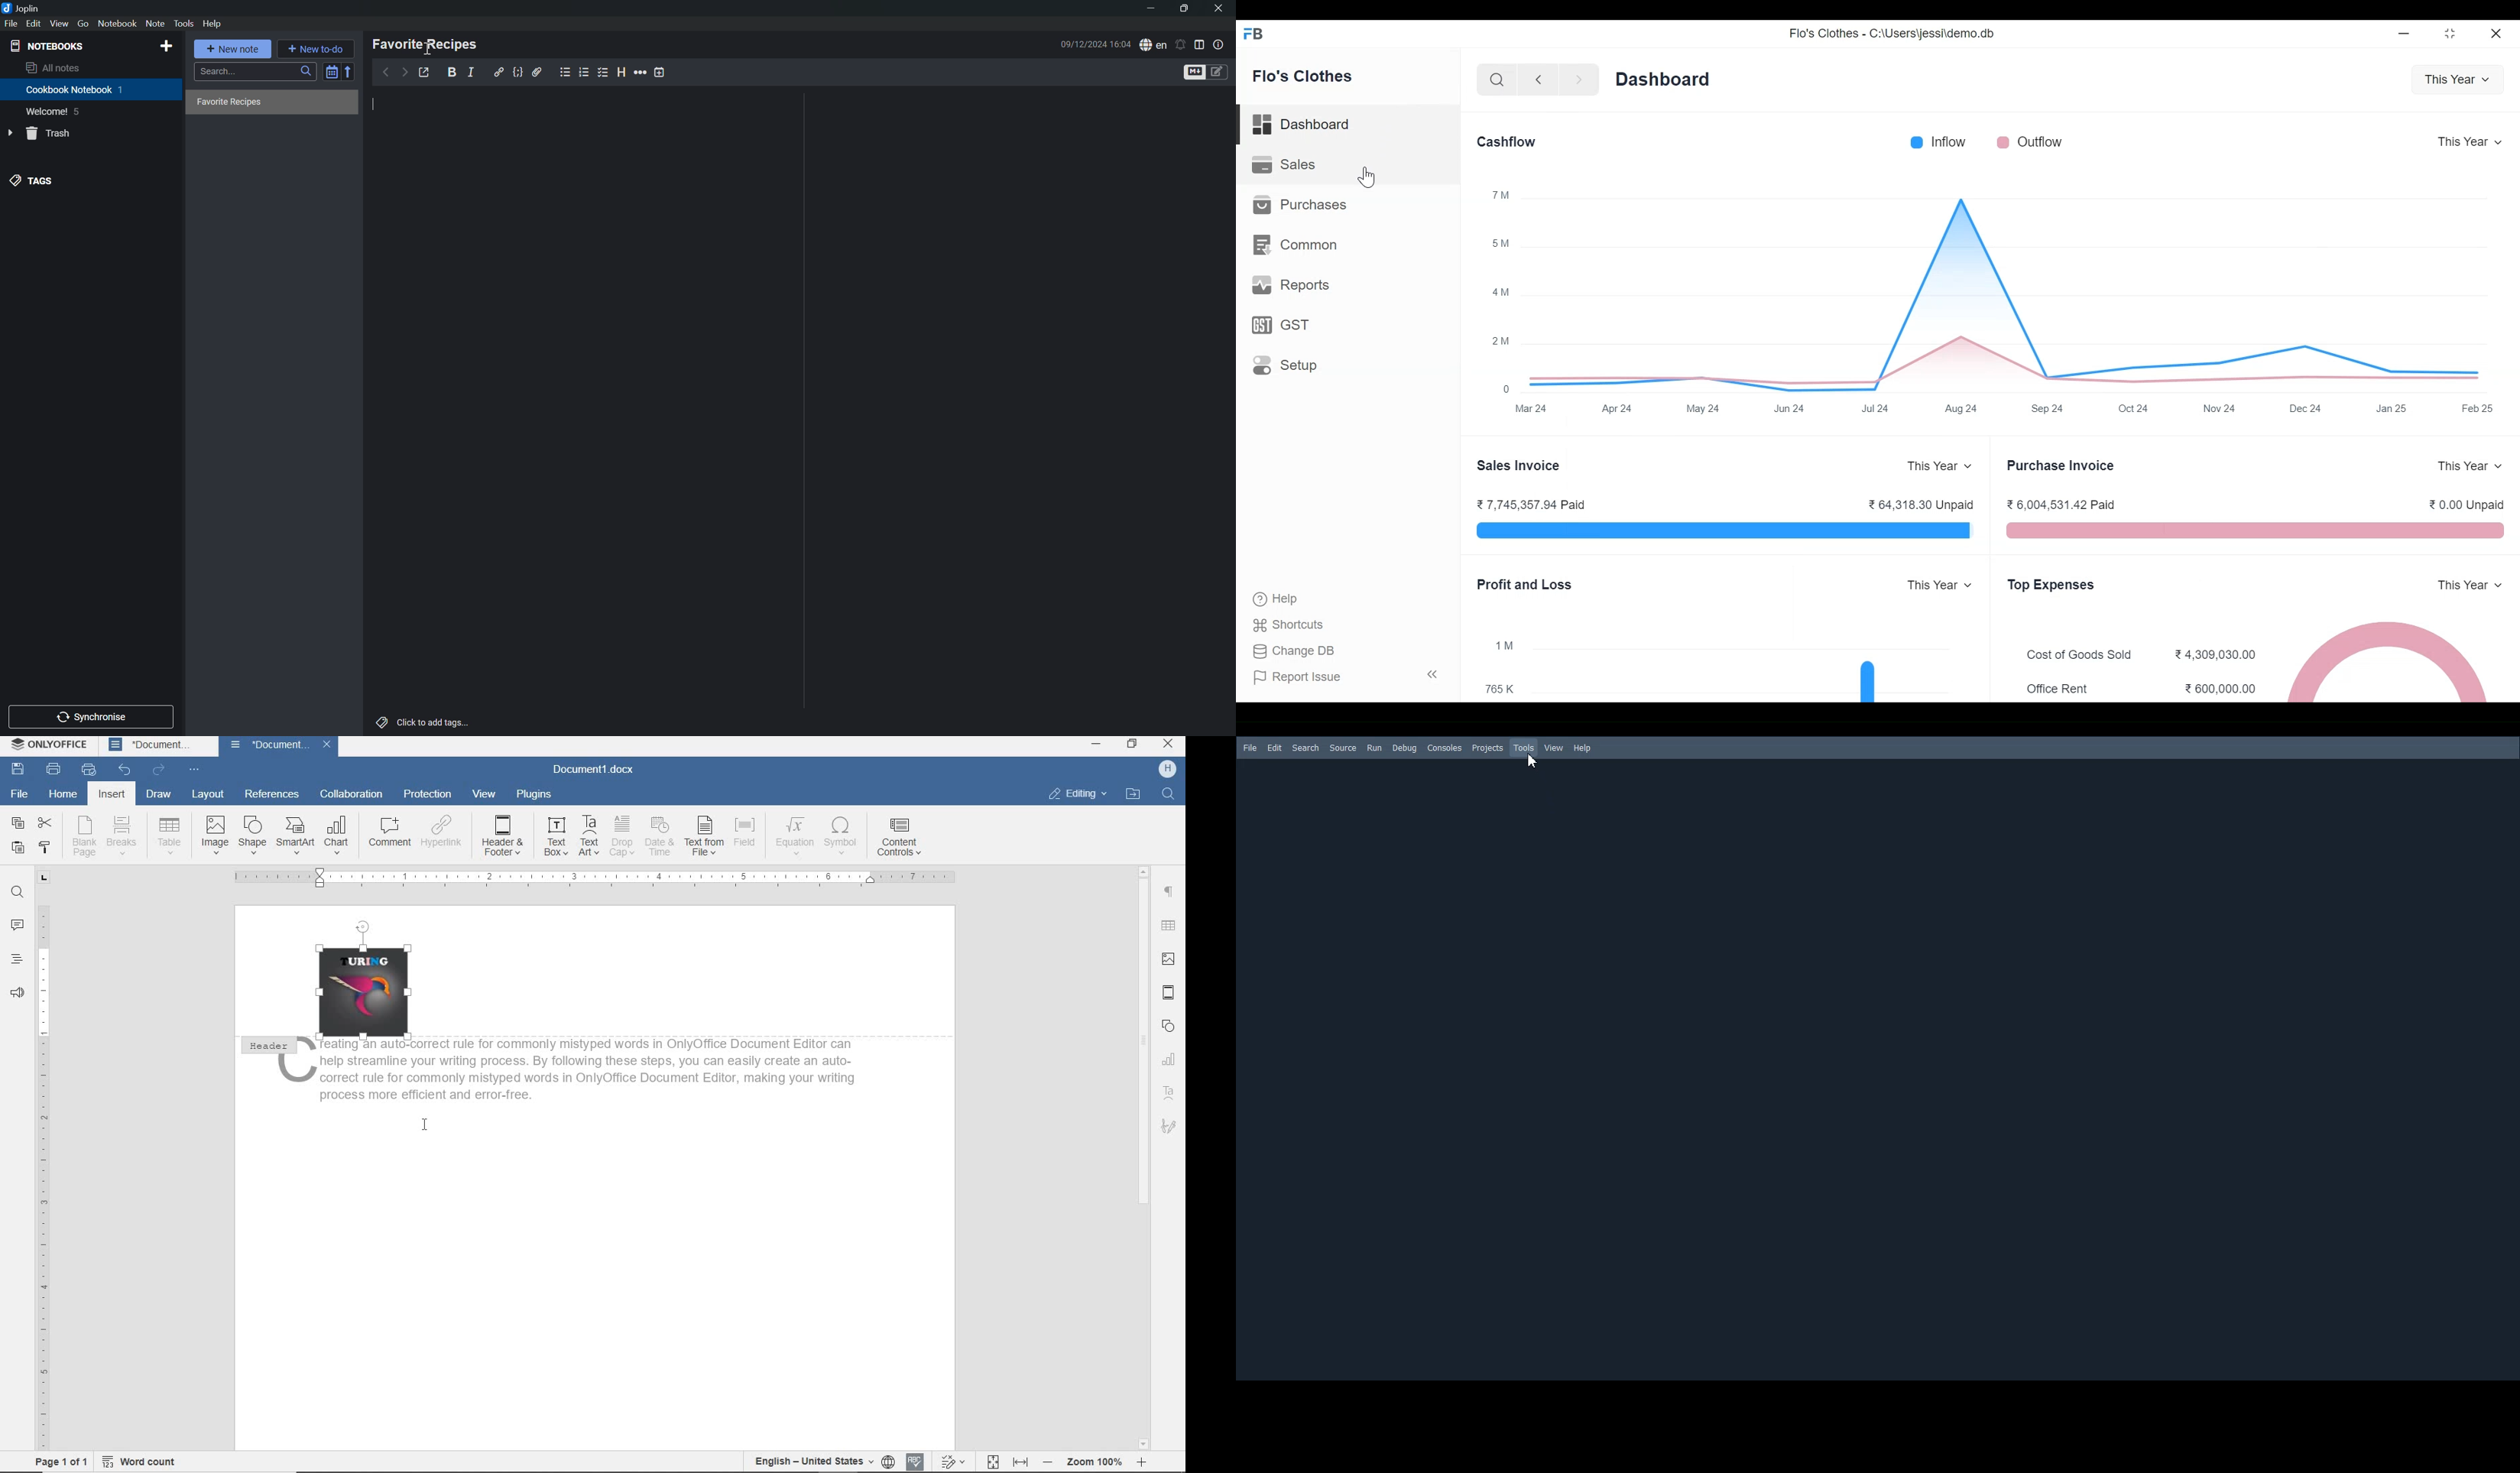  I want to click on 4.309,030.00, so click(2215, 653).